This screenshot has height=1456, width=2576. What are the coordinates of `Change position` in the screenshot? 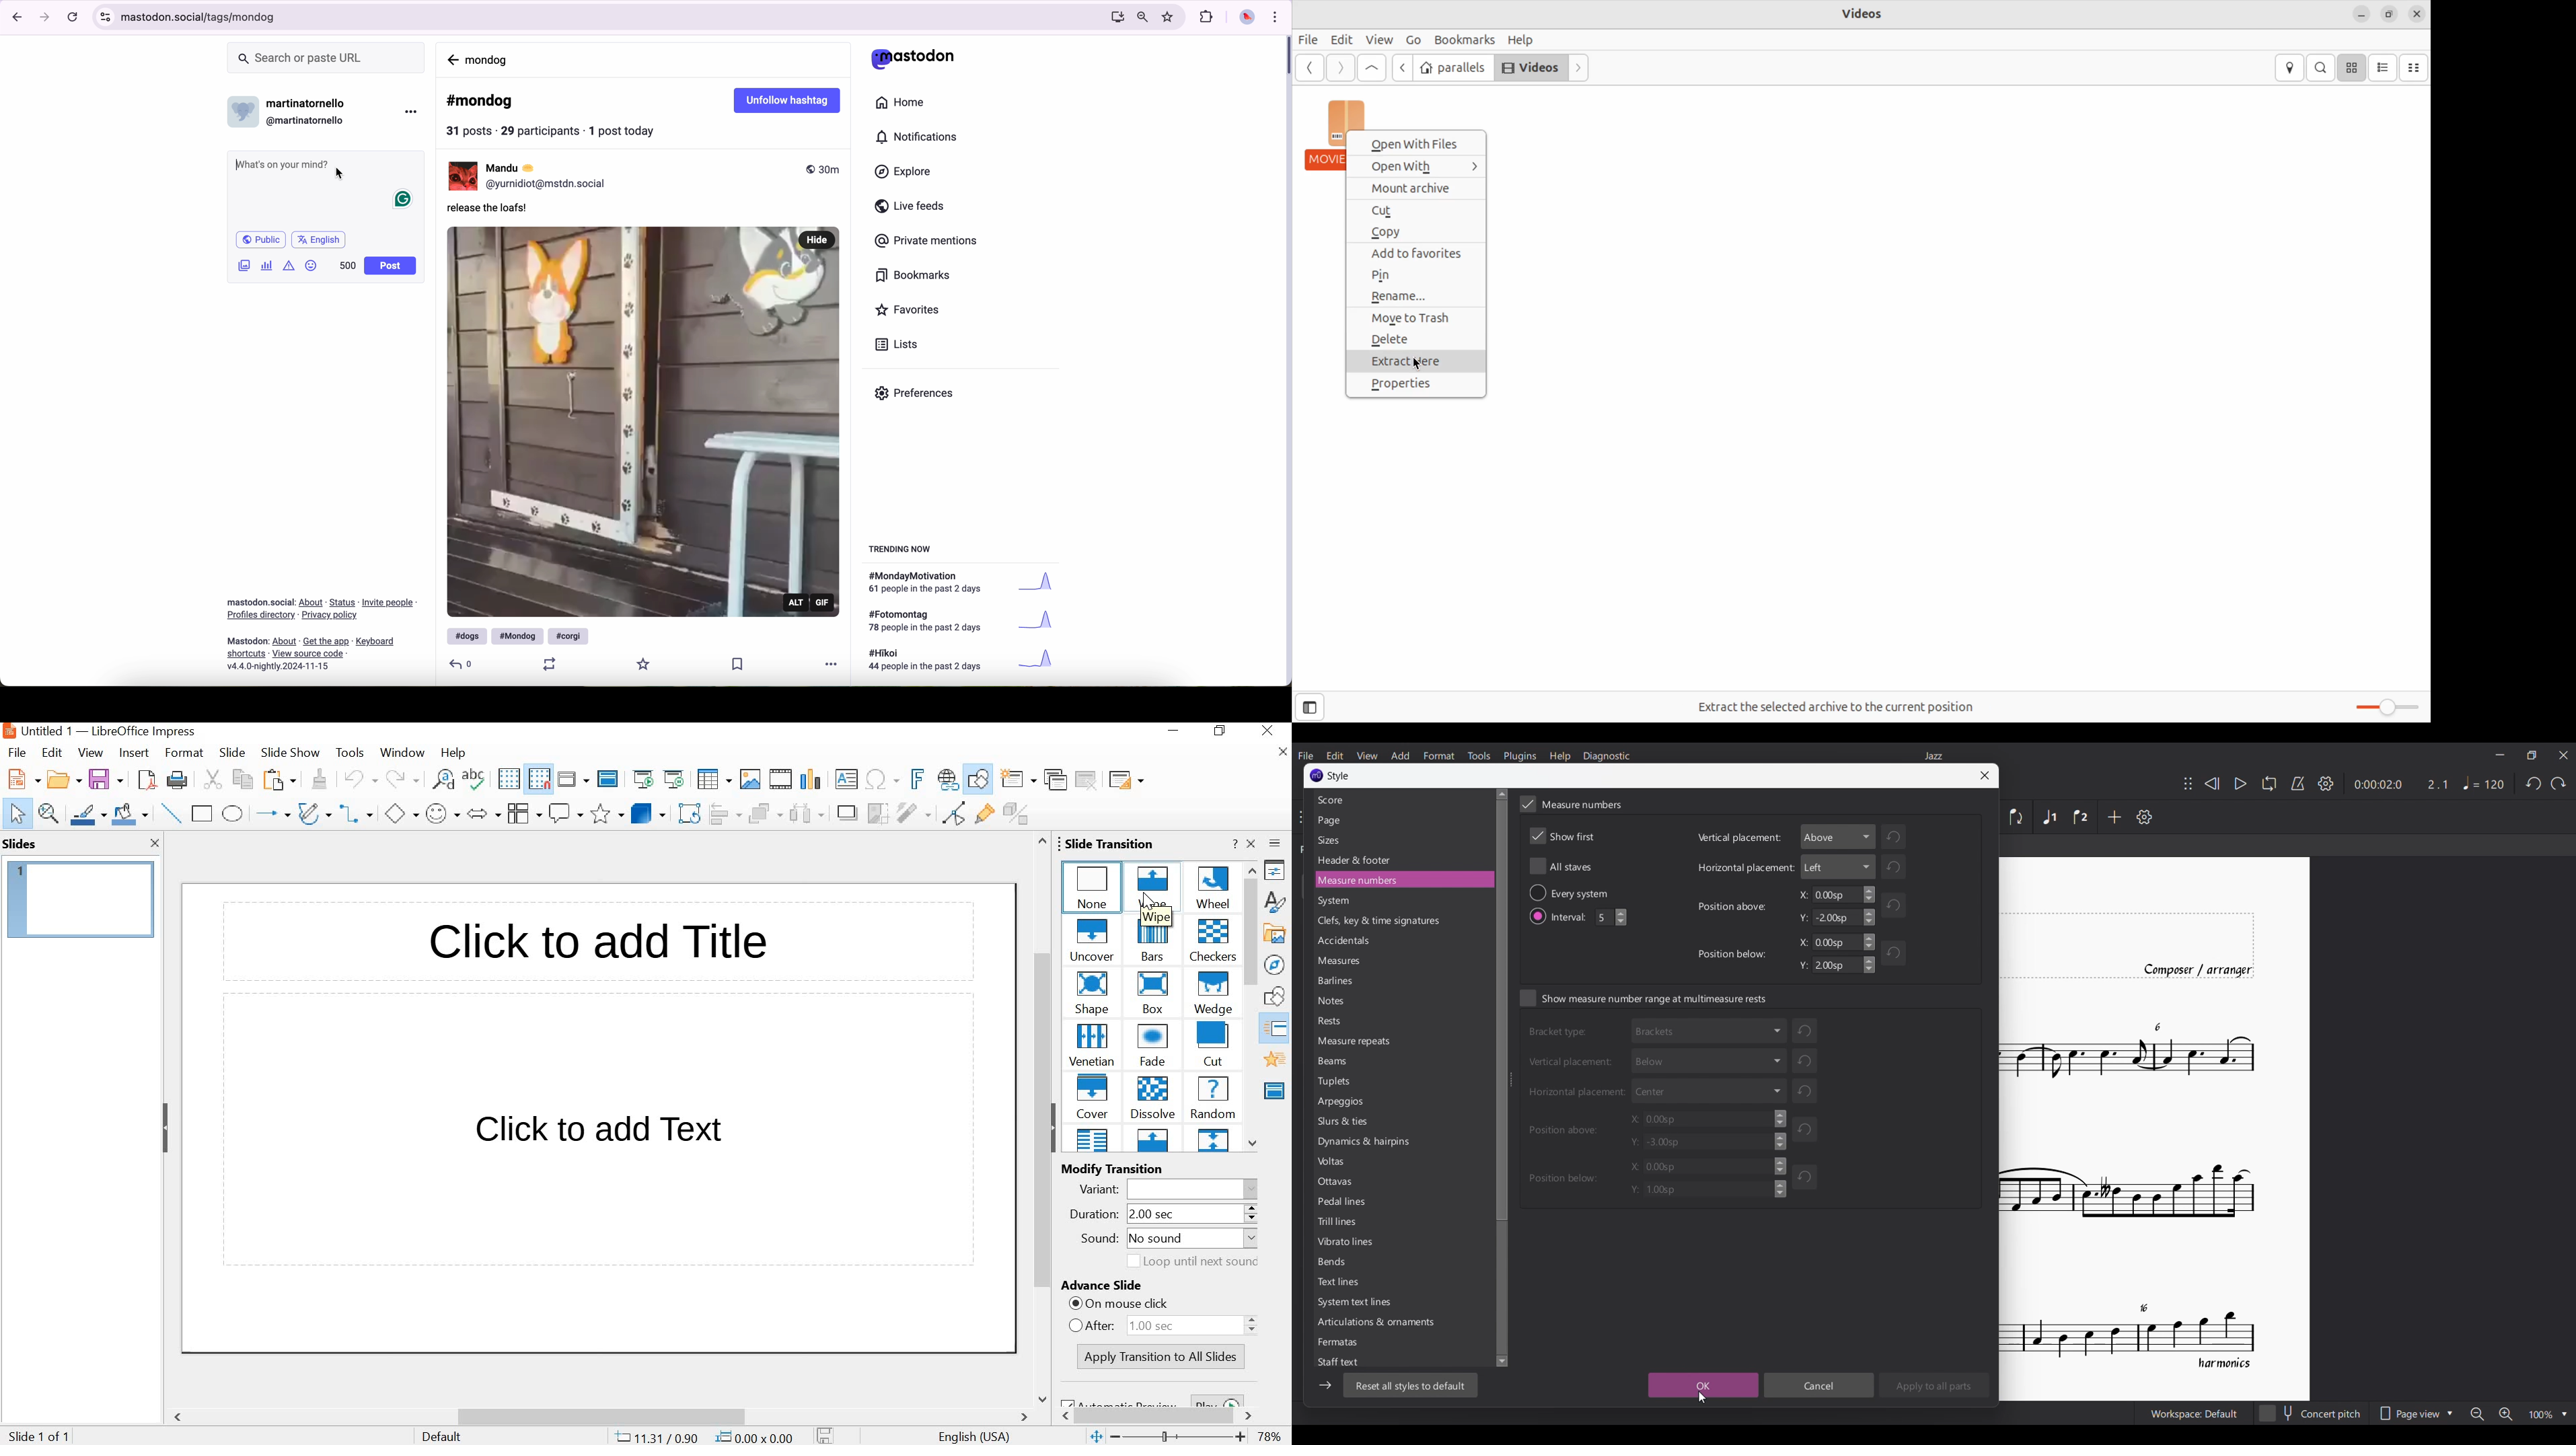 It's located at (2188, 783).